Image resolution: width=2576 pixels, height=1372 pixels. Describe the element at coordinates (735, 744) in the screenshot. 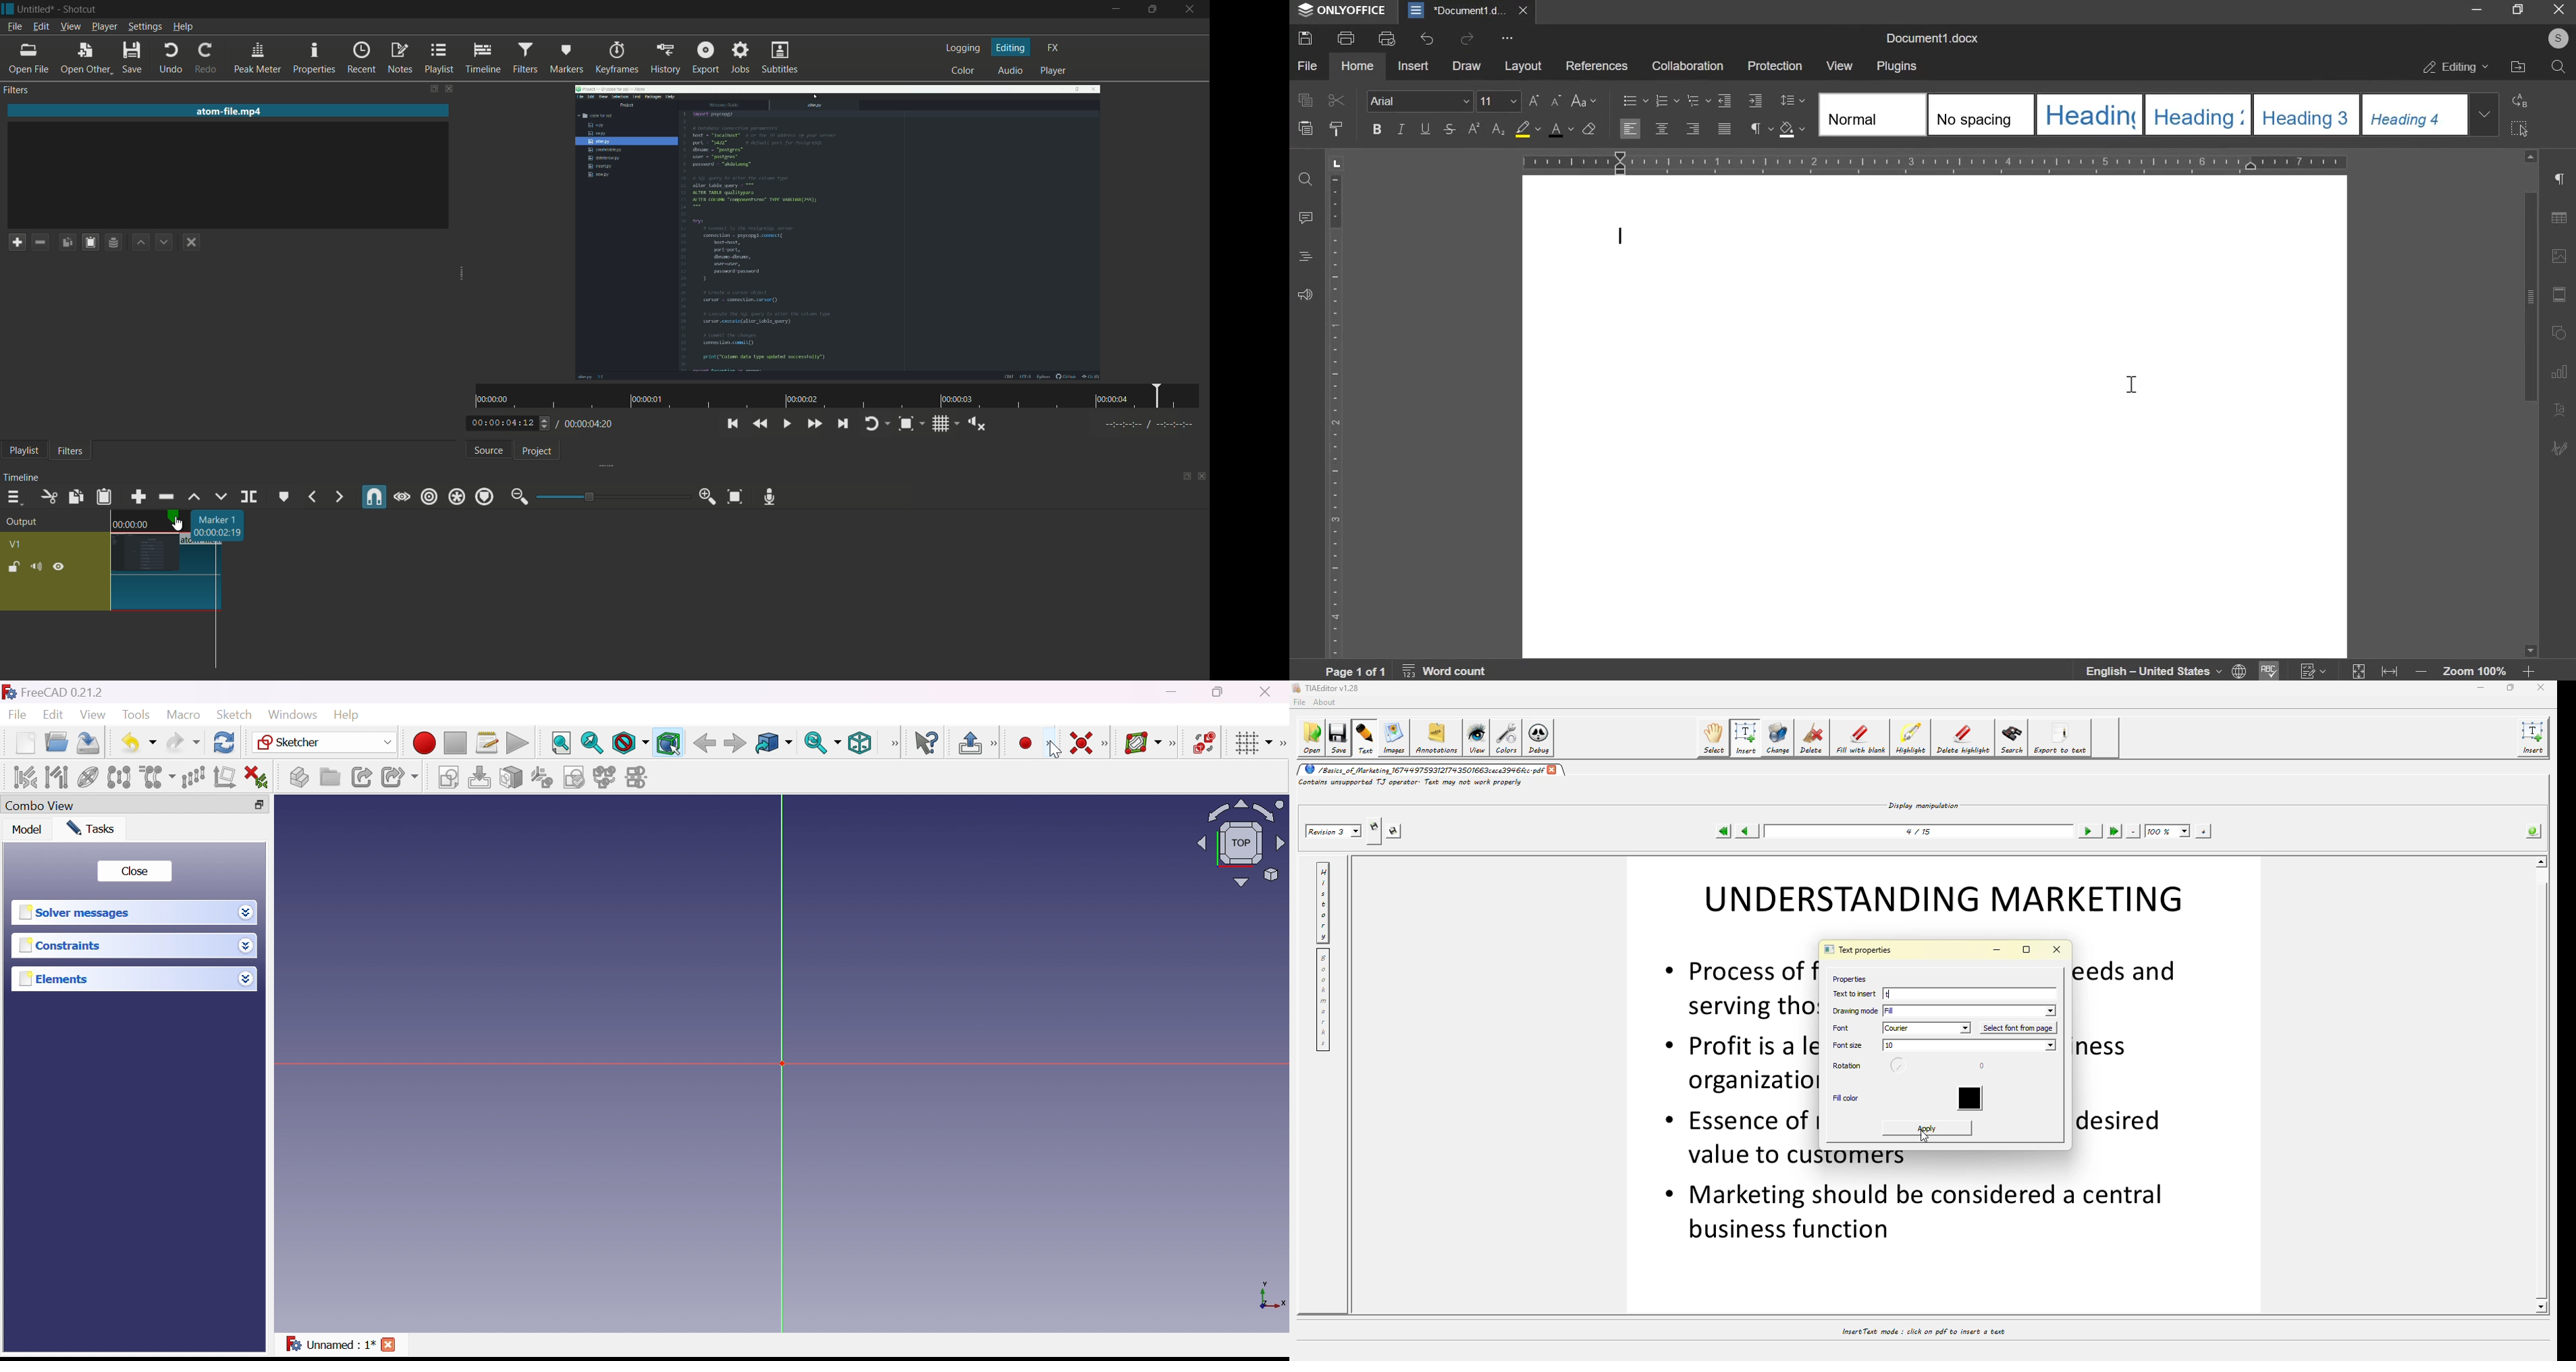

I see `Forward` at that location.